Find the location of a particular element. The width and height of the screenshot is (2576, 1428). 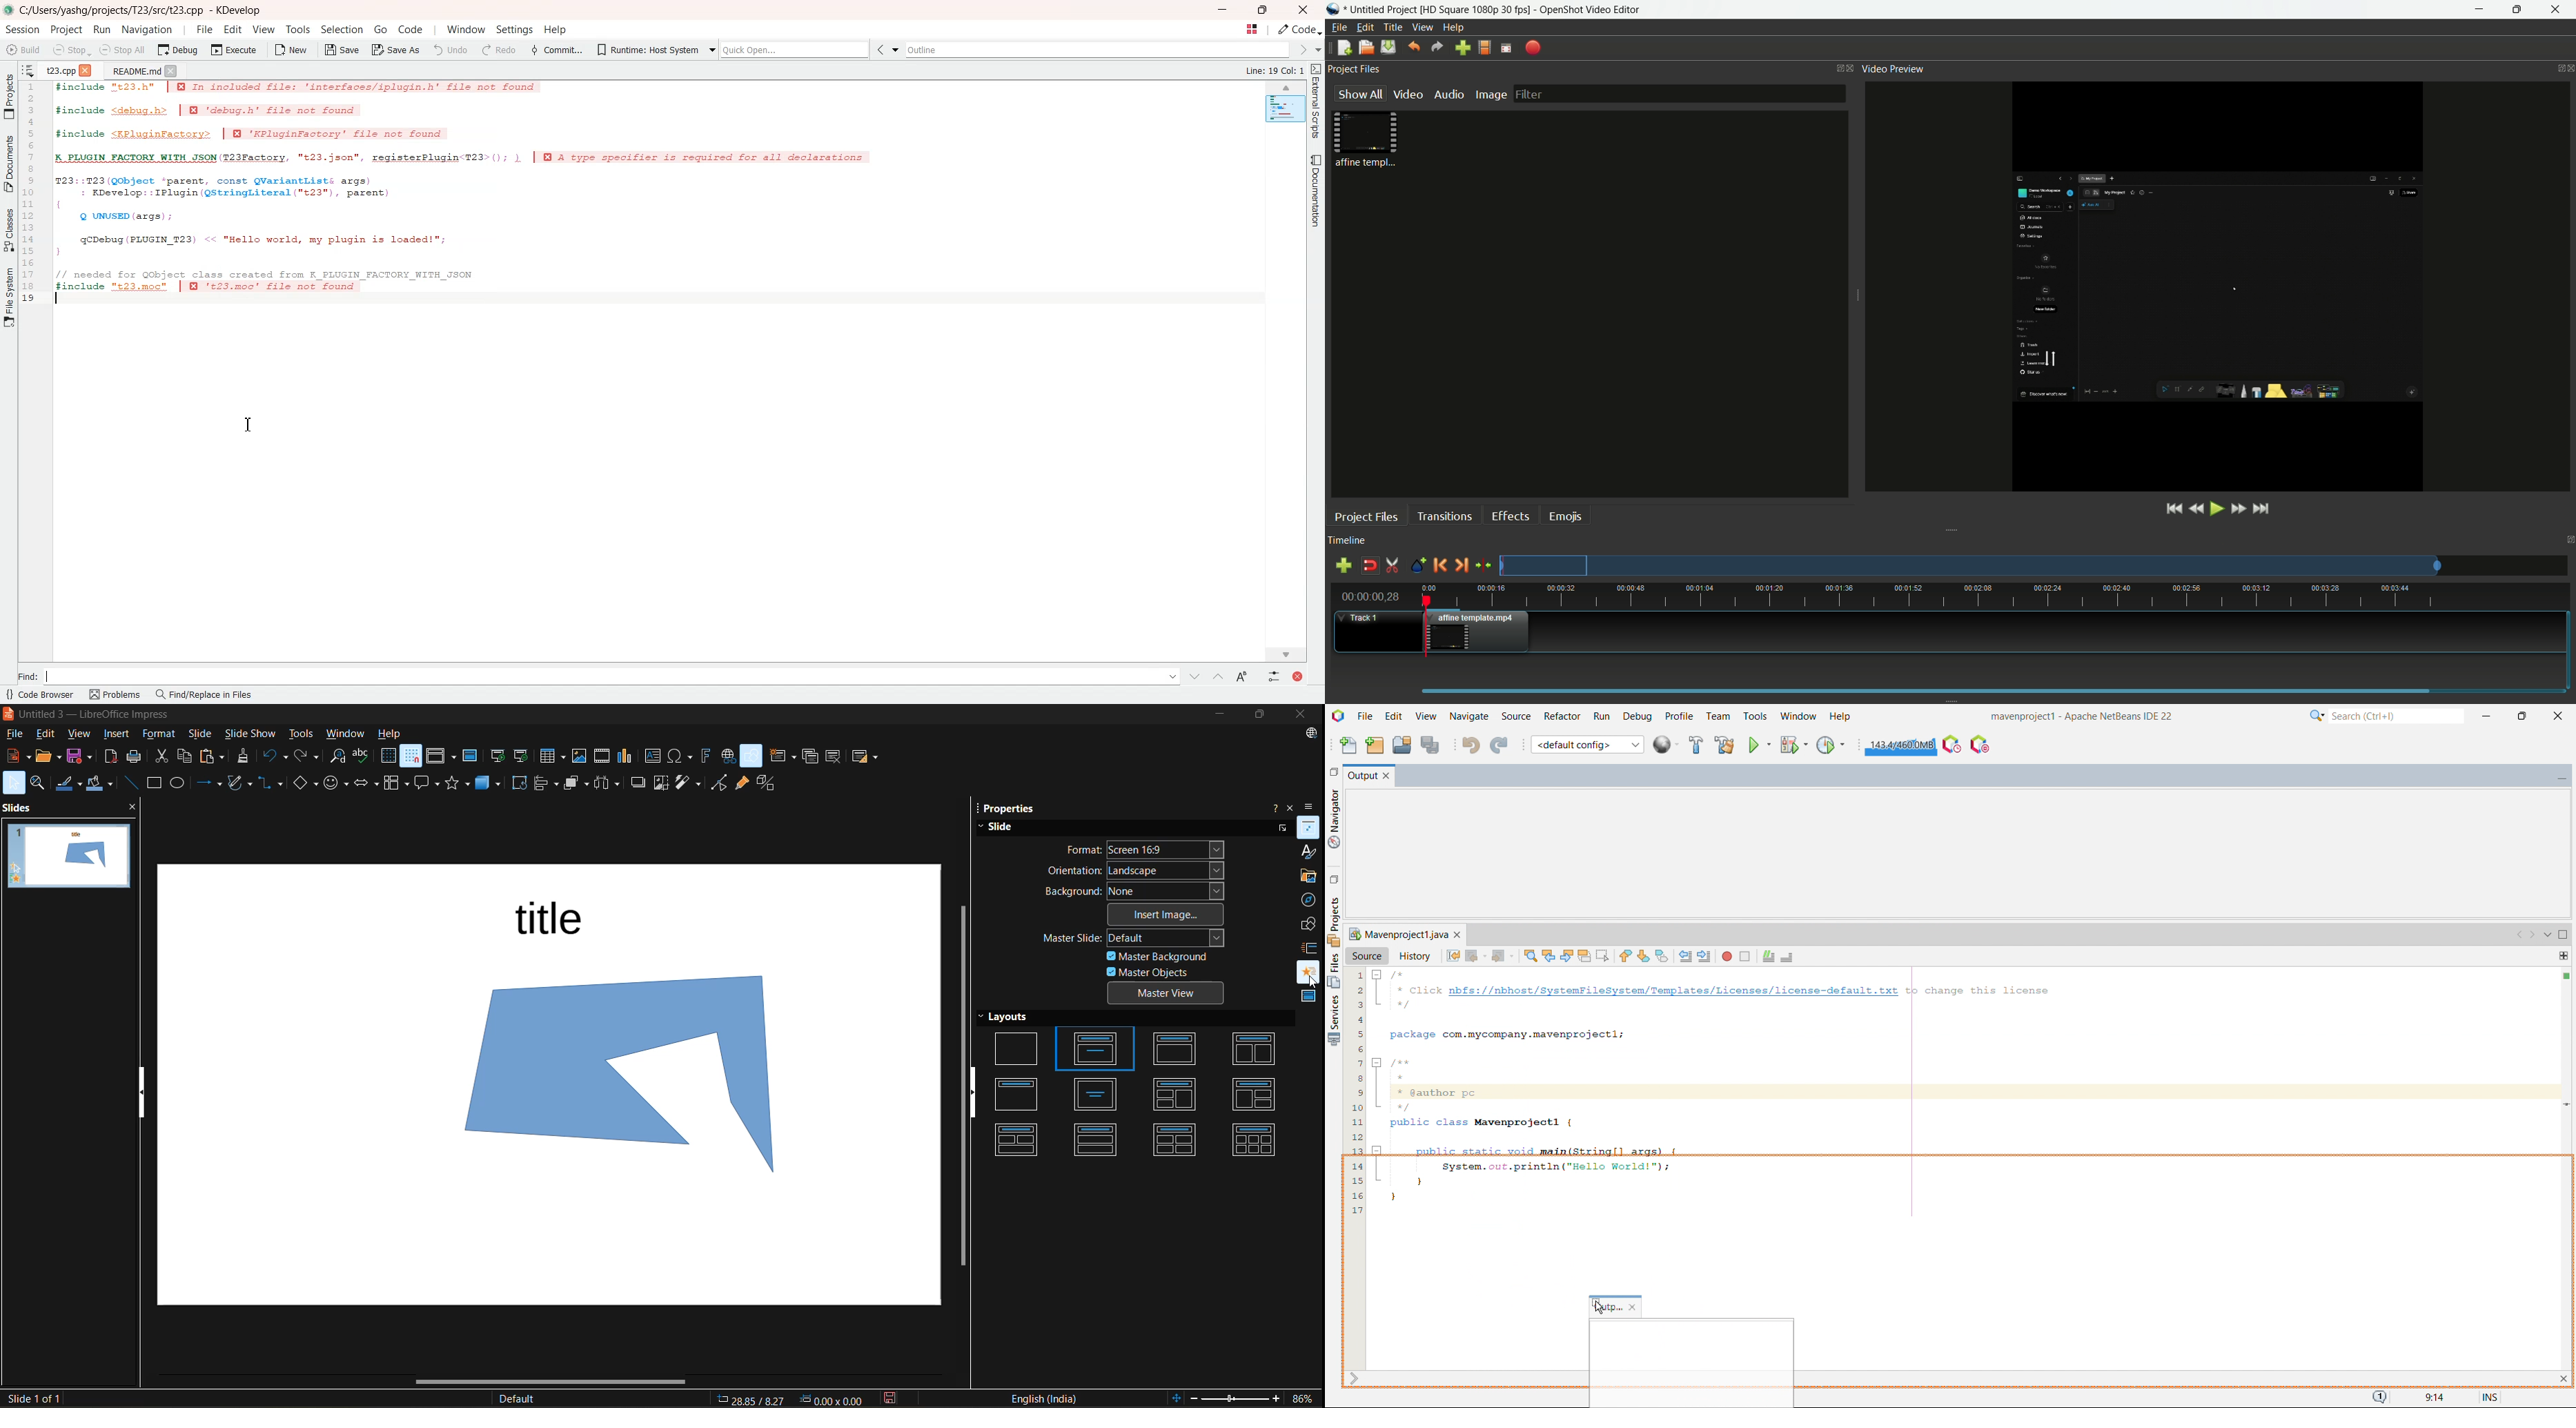

display views is located at coordinates (440, 758).